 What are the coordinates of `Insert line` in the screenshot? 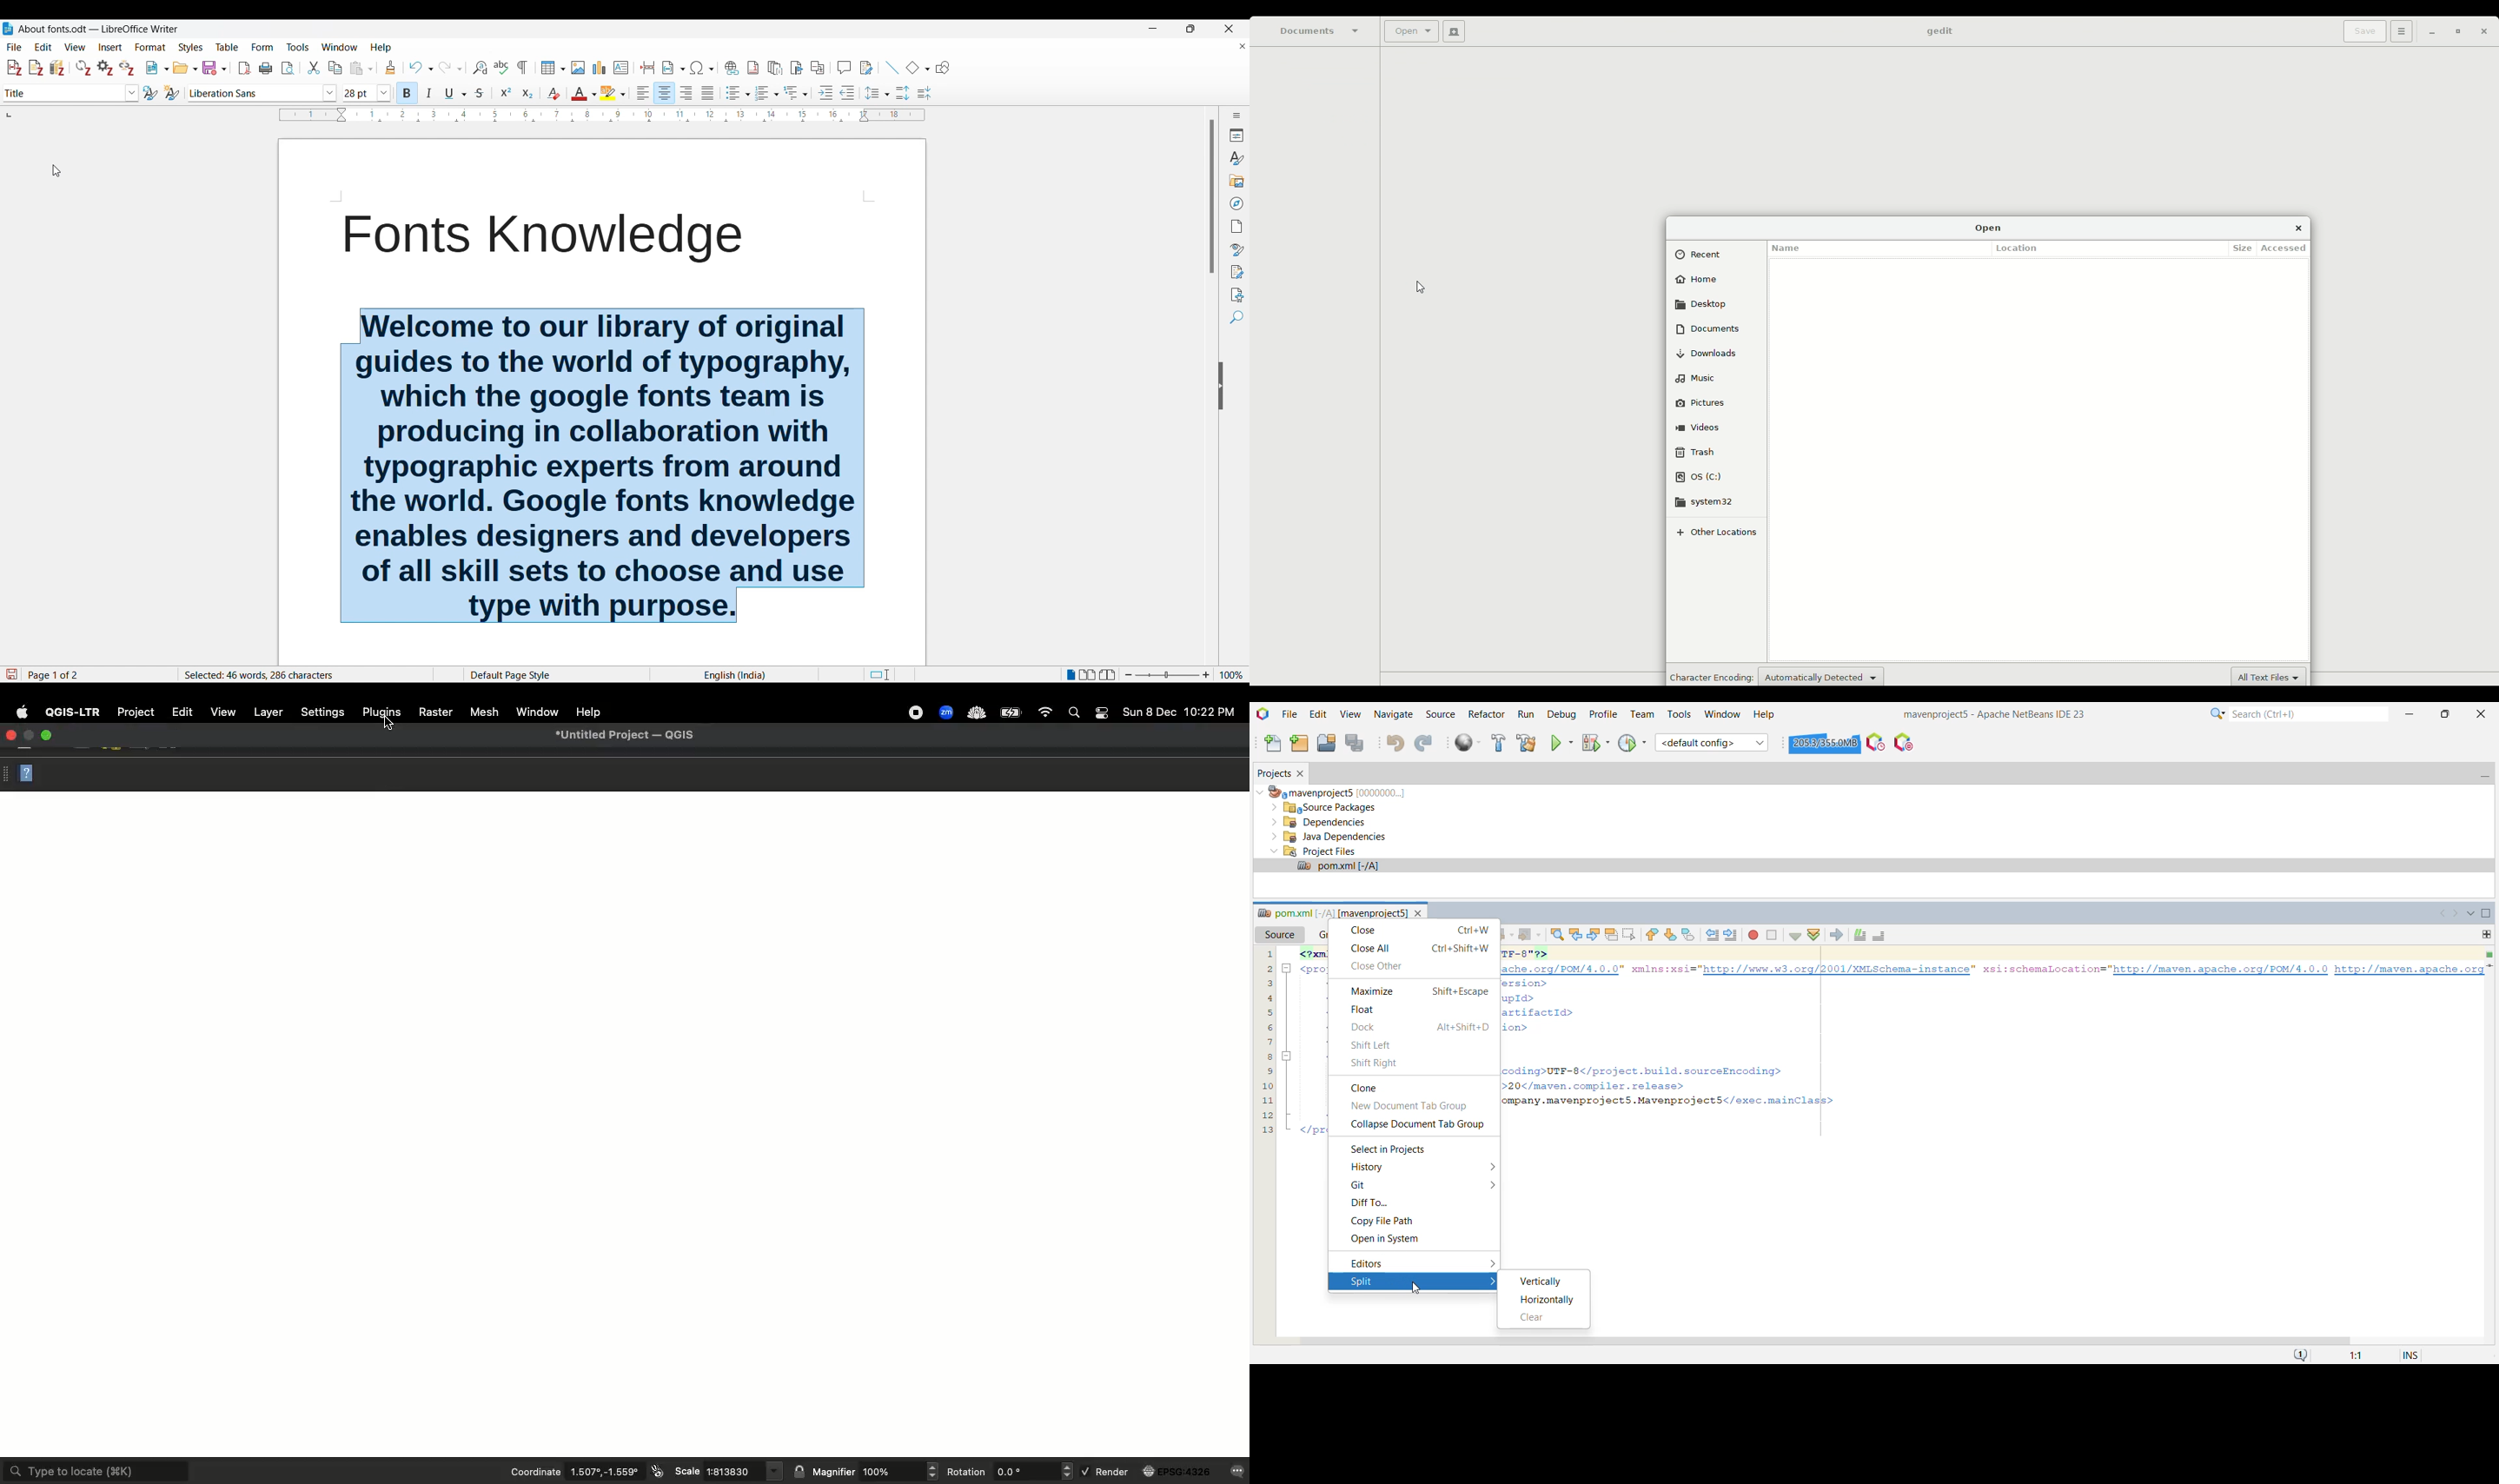 It's located at (893, 68).